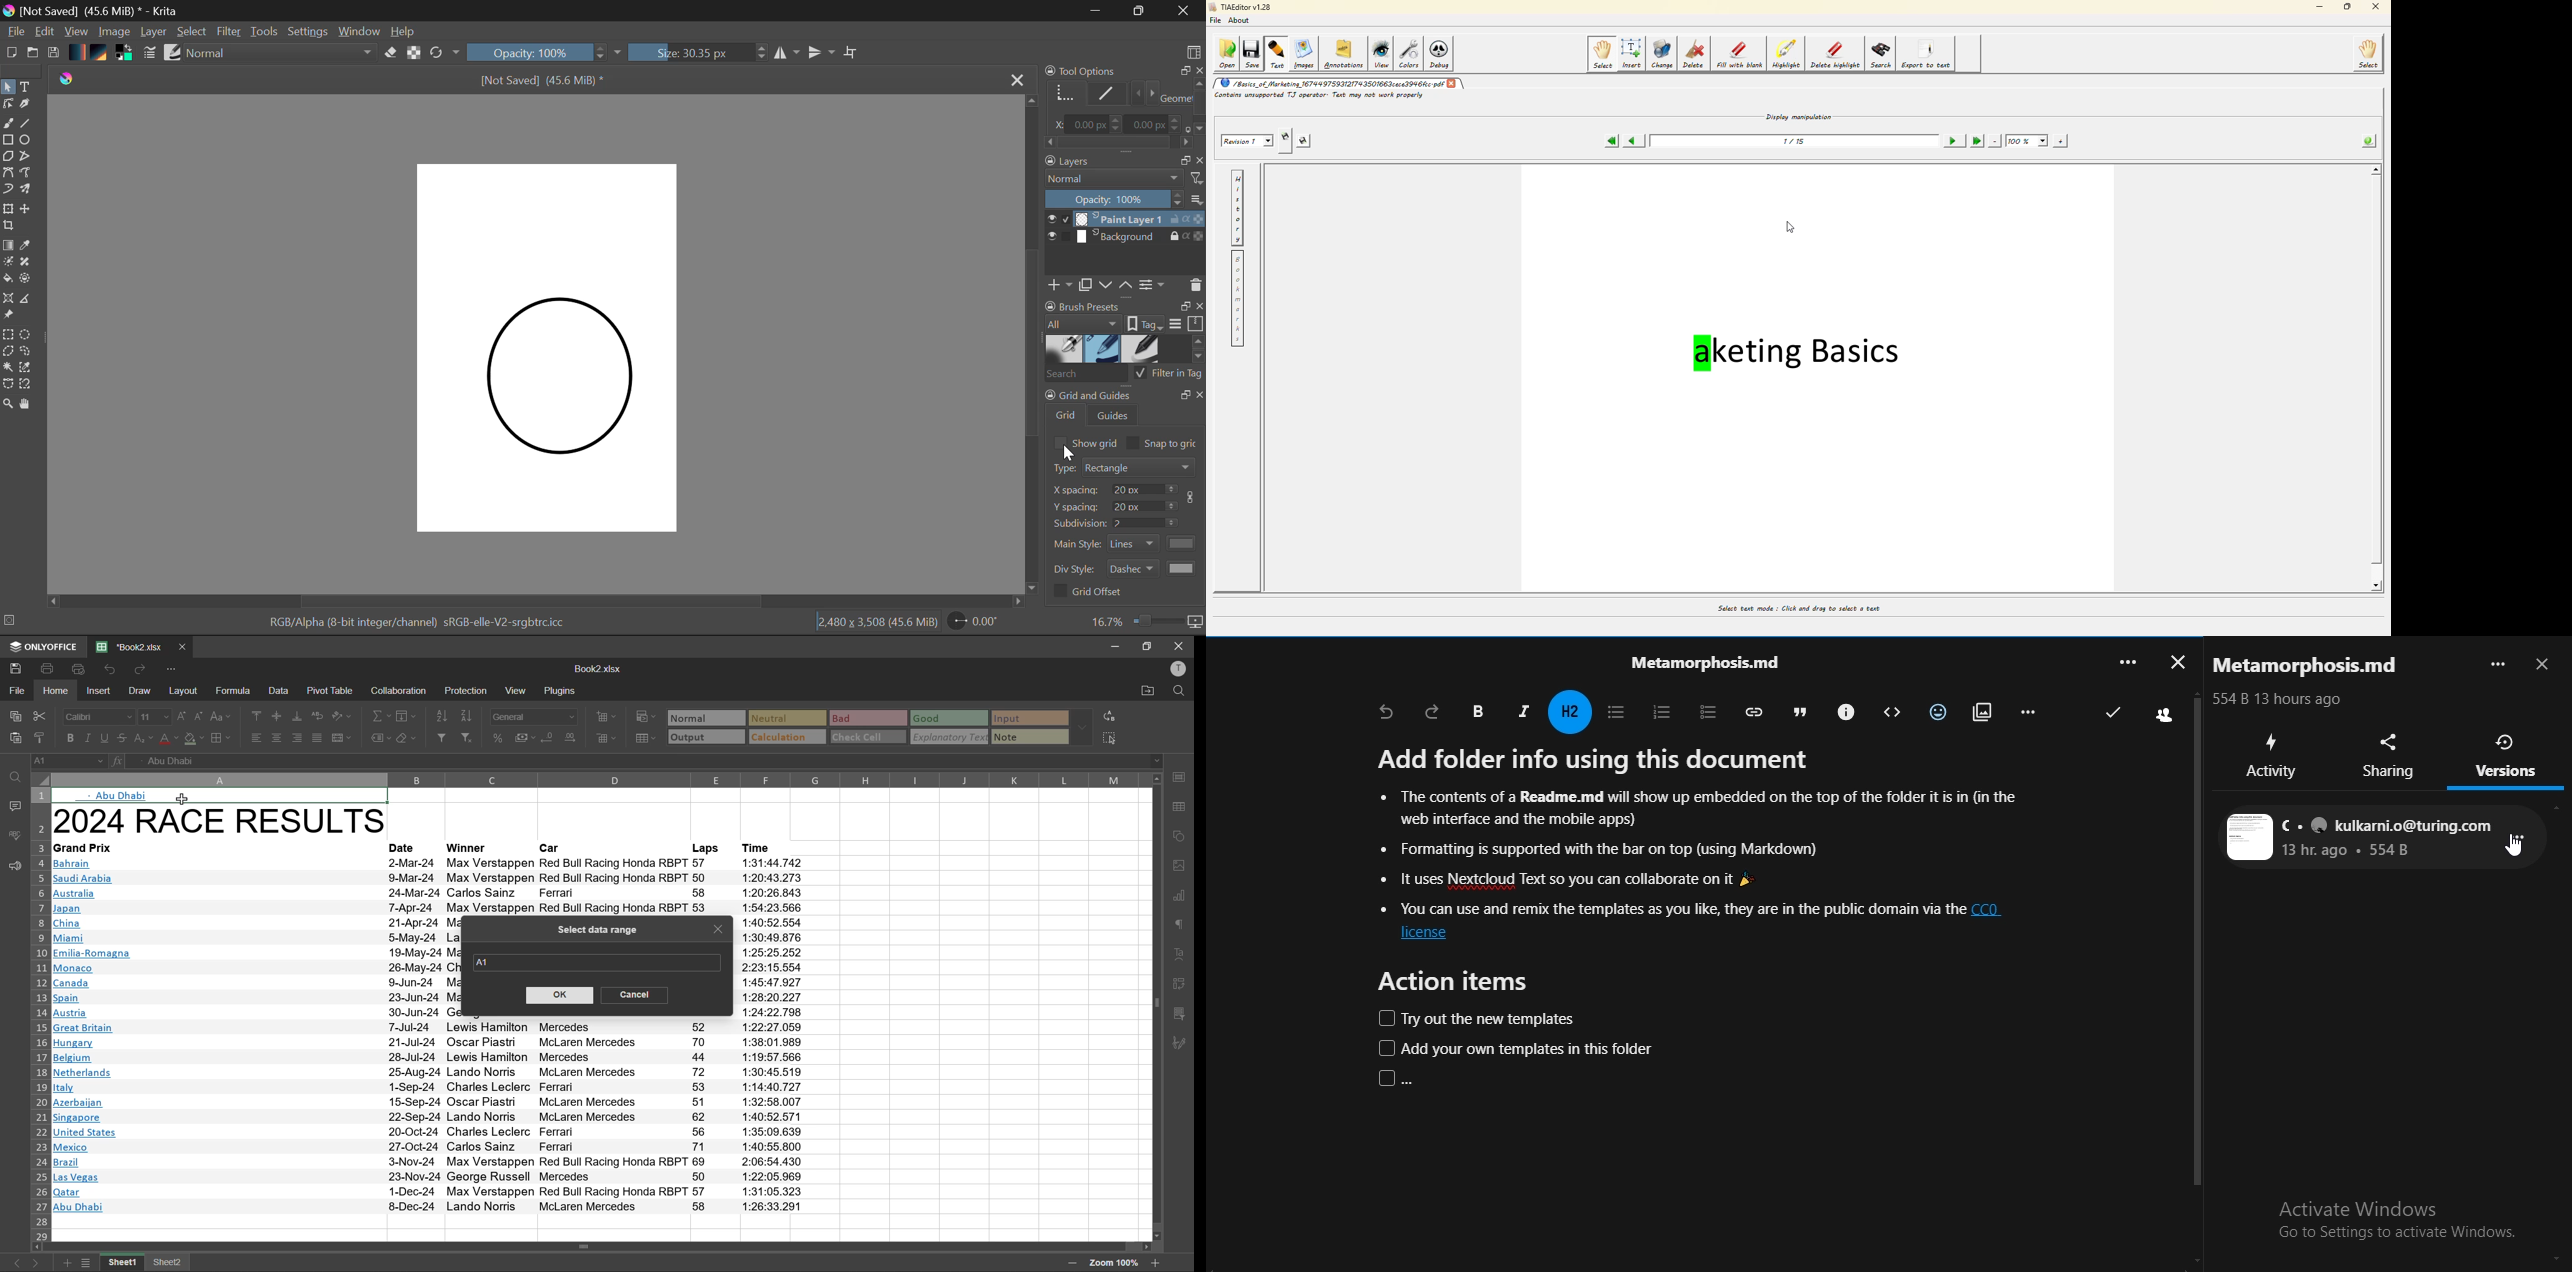 The width and height of the screenshot is (2576, 1288). I want to click on cell address, so click(68, 760).